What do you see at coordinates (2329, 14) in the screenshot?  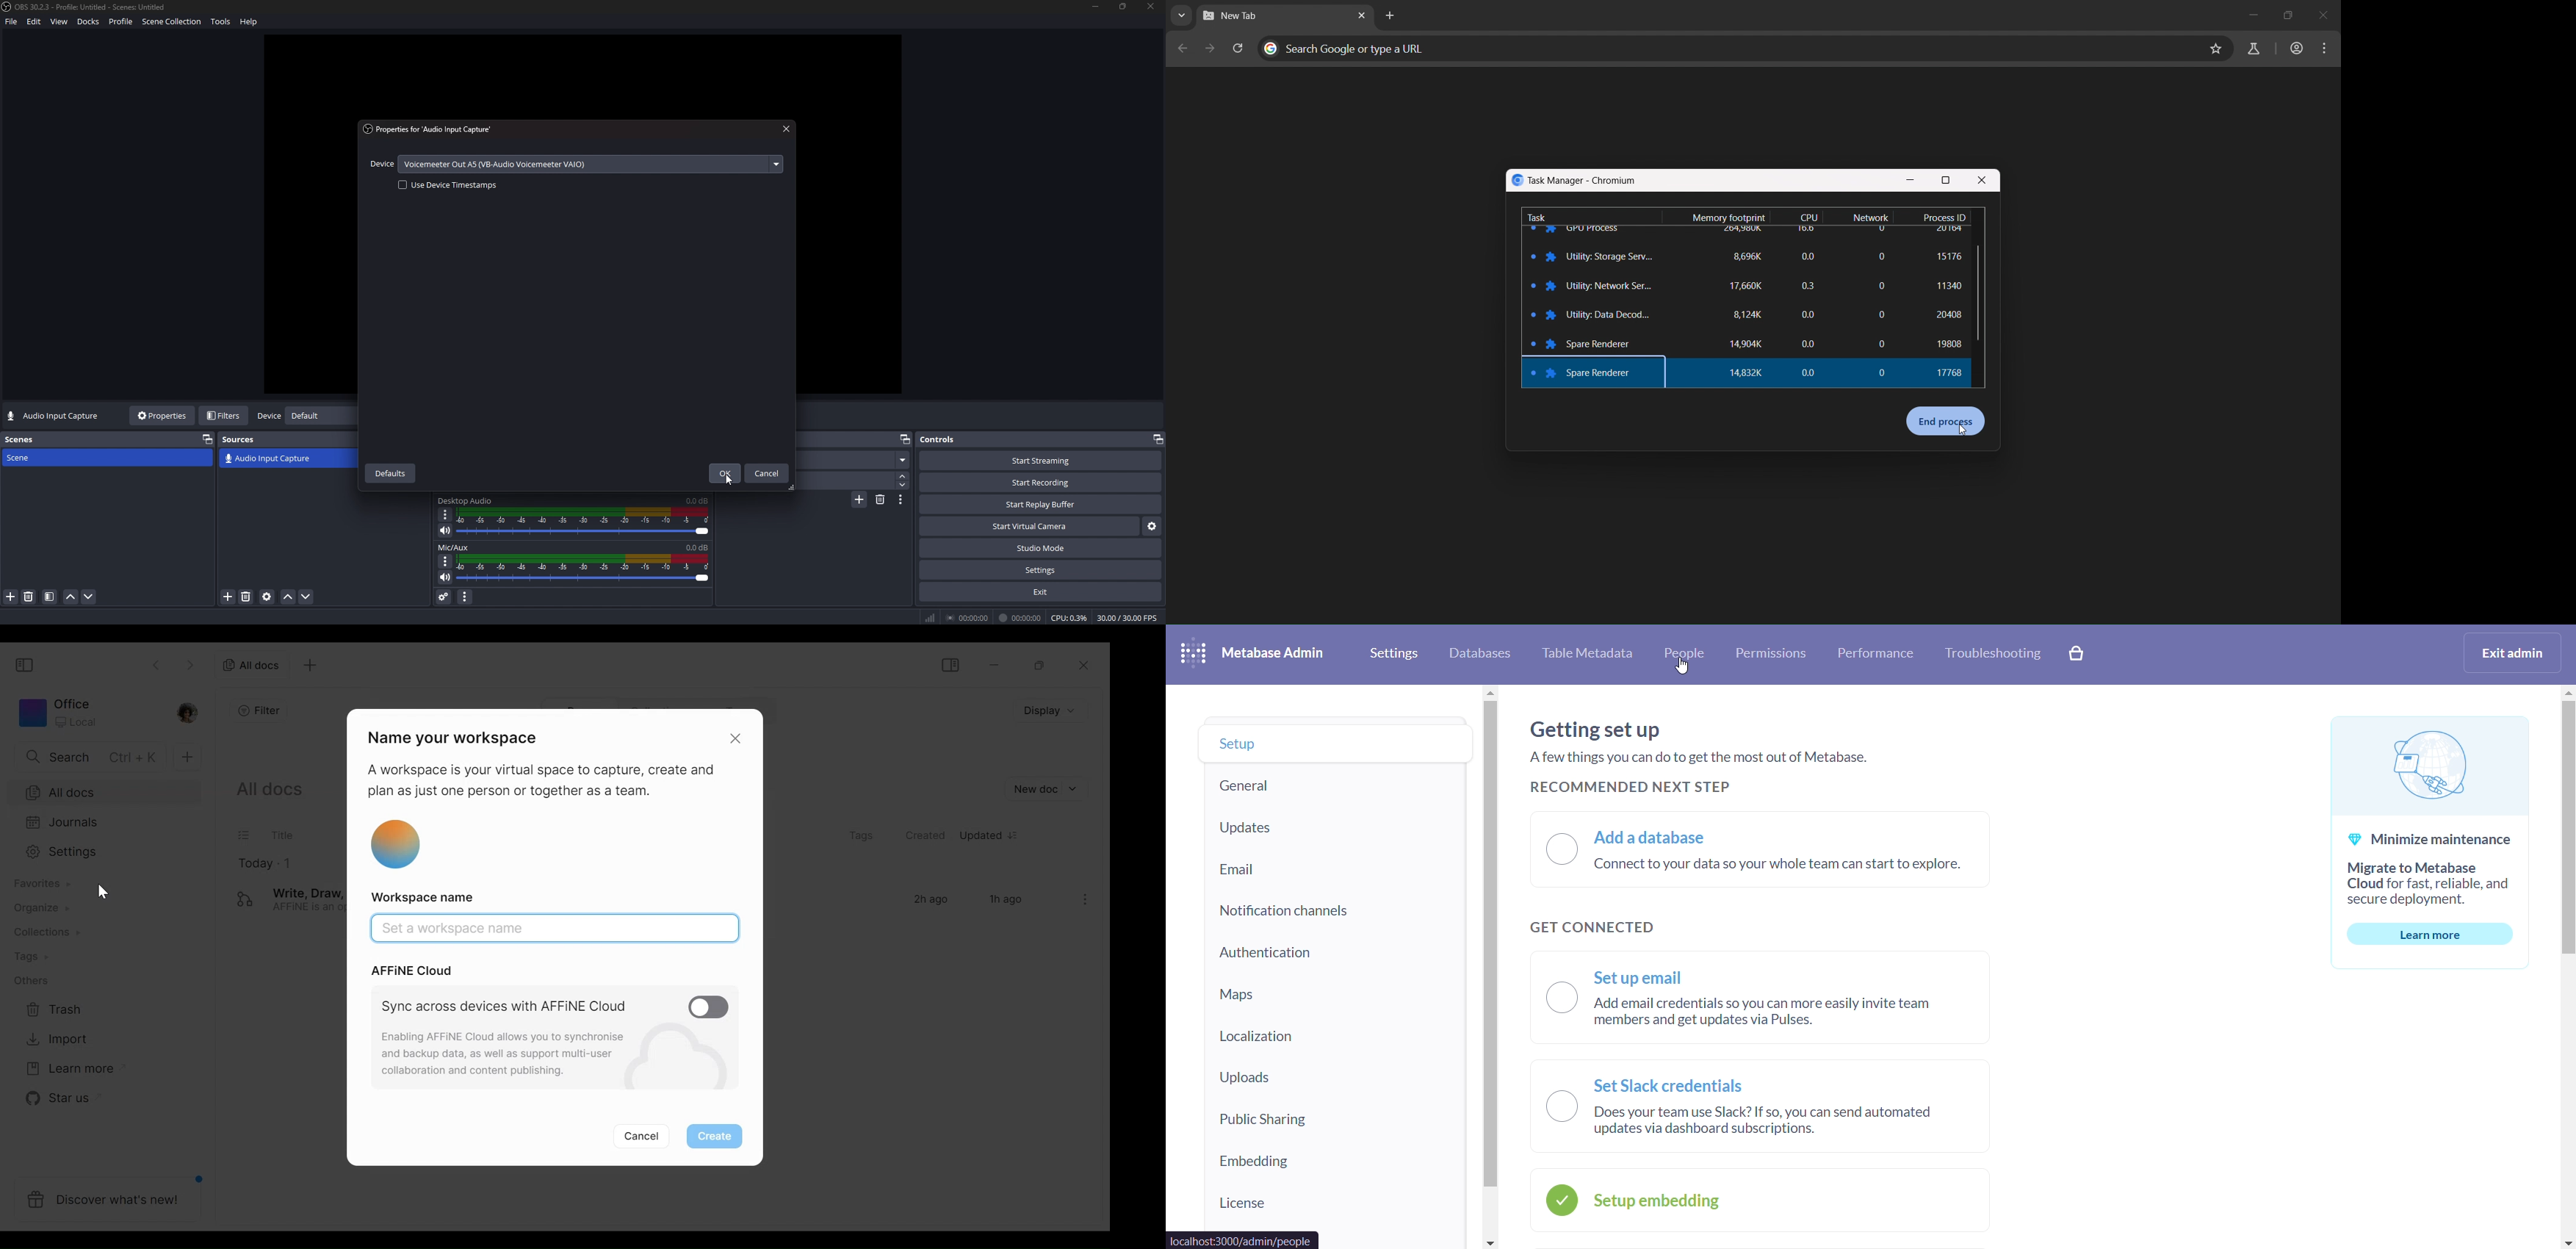 I see `close` at bounding box center [2329, 14].